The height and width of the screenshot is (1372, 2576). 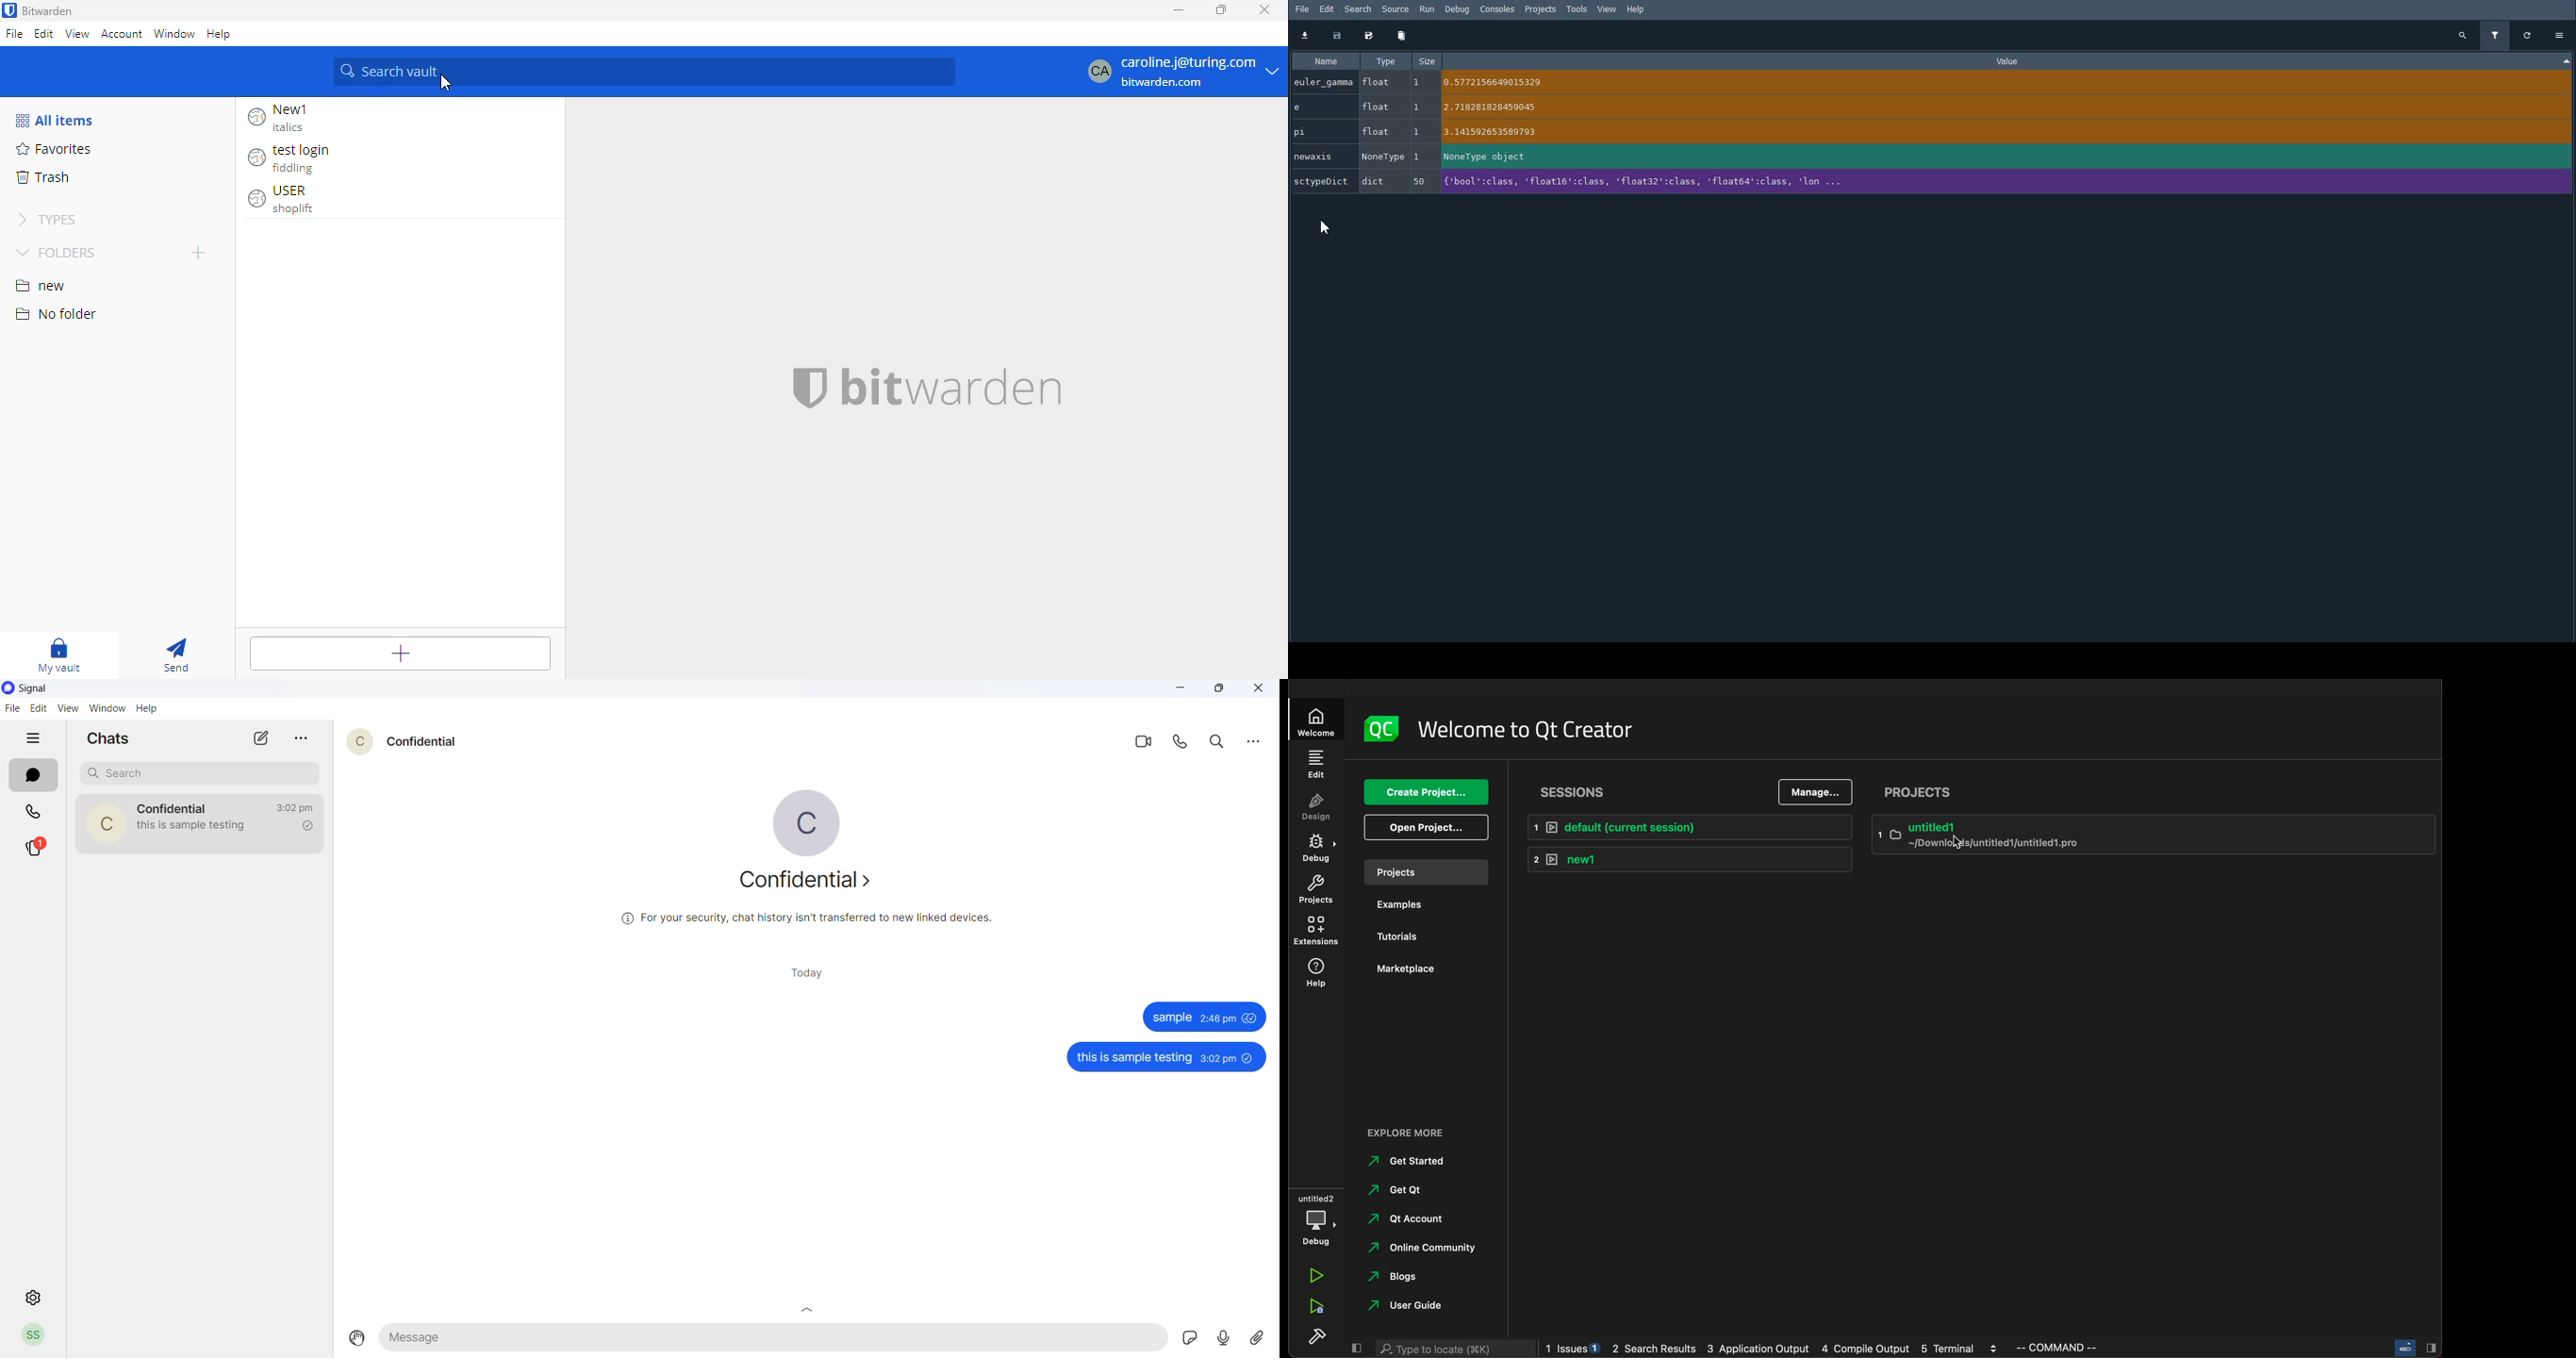 What do you see at coordinates (1255, 1337) in the screenshot?
I see `share attachments` at bounding box center [1255, 1337].